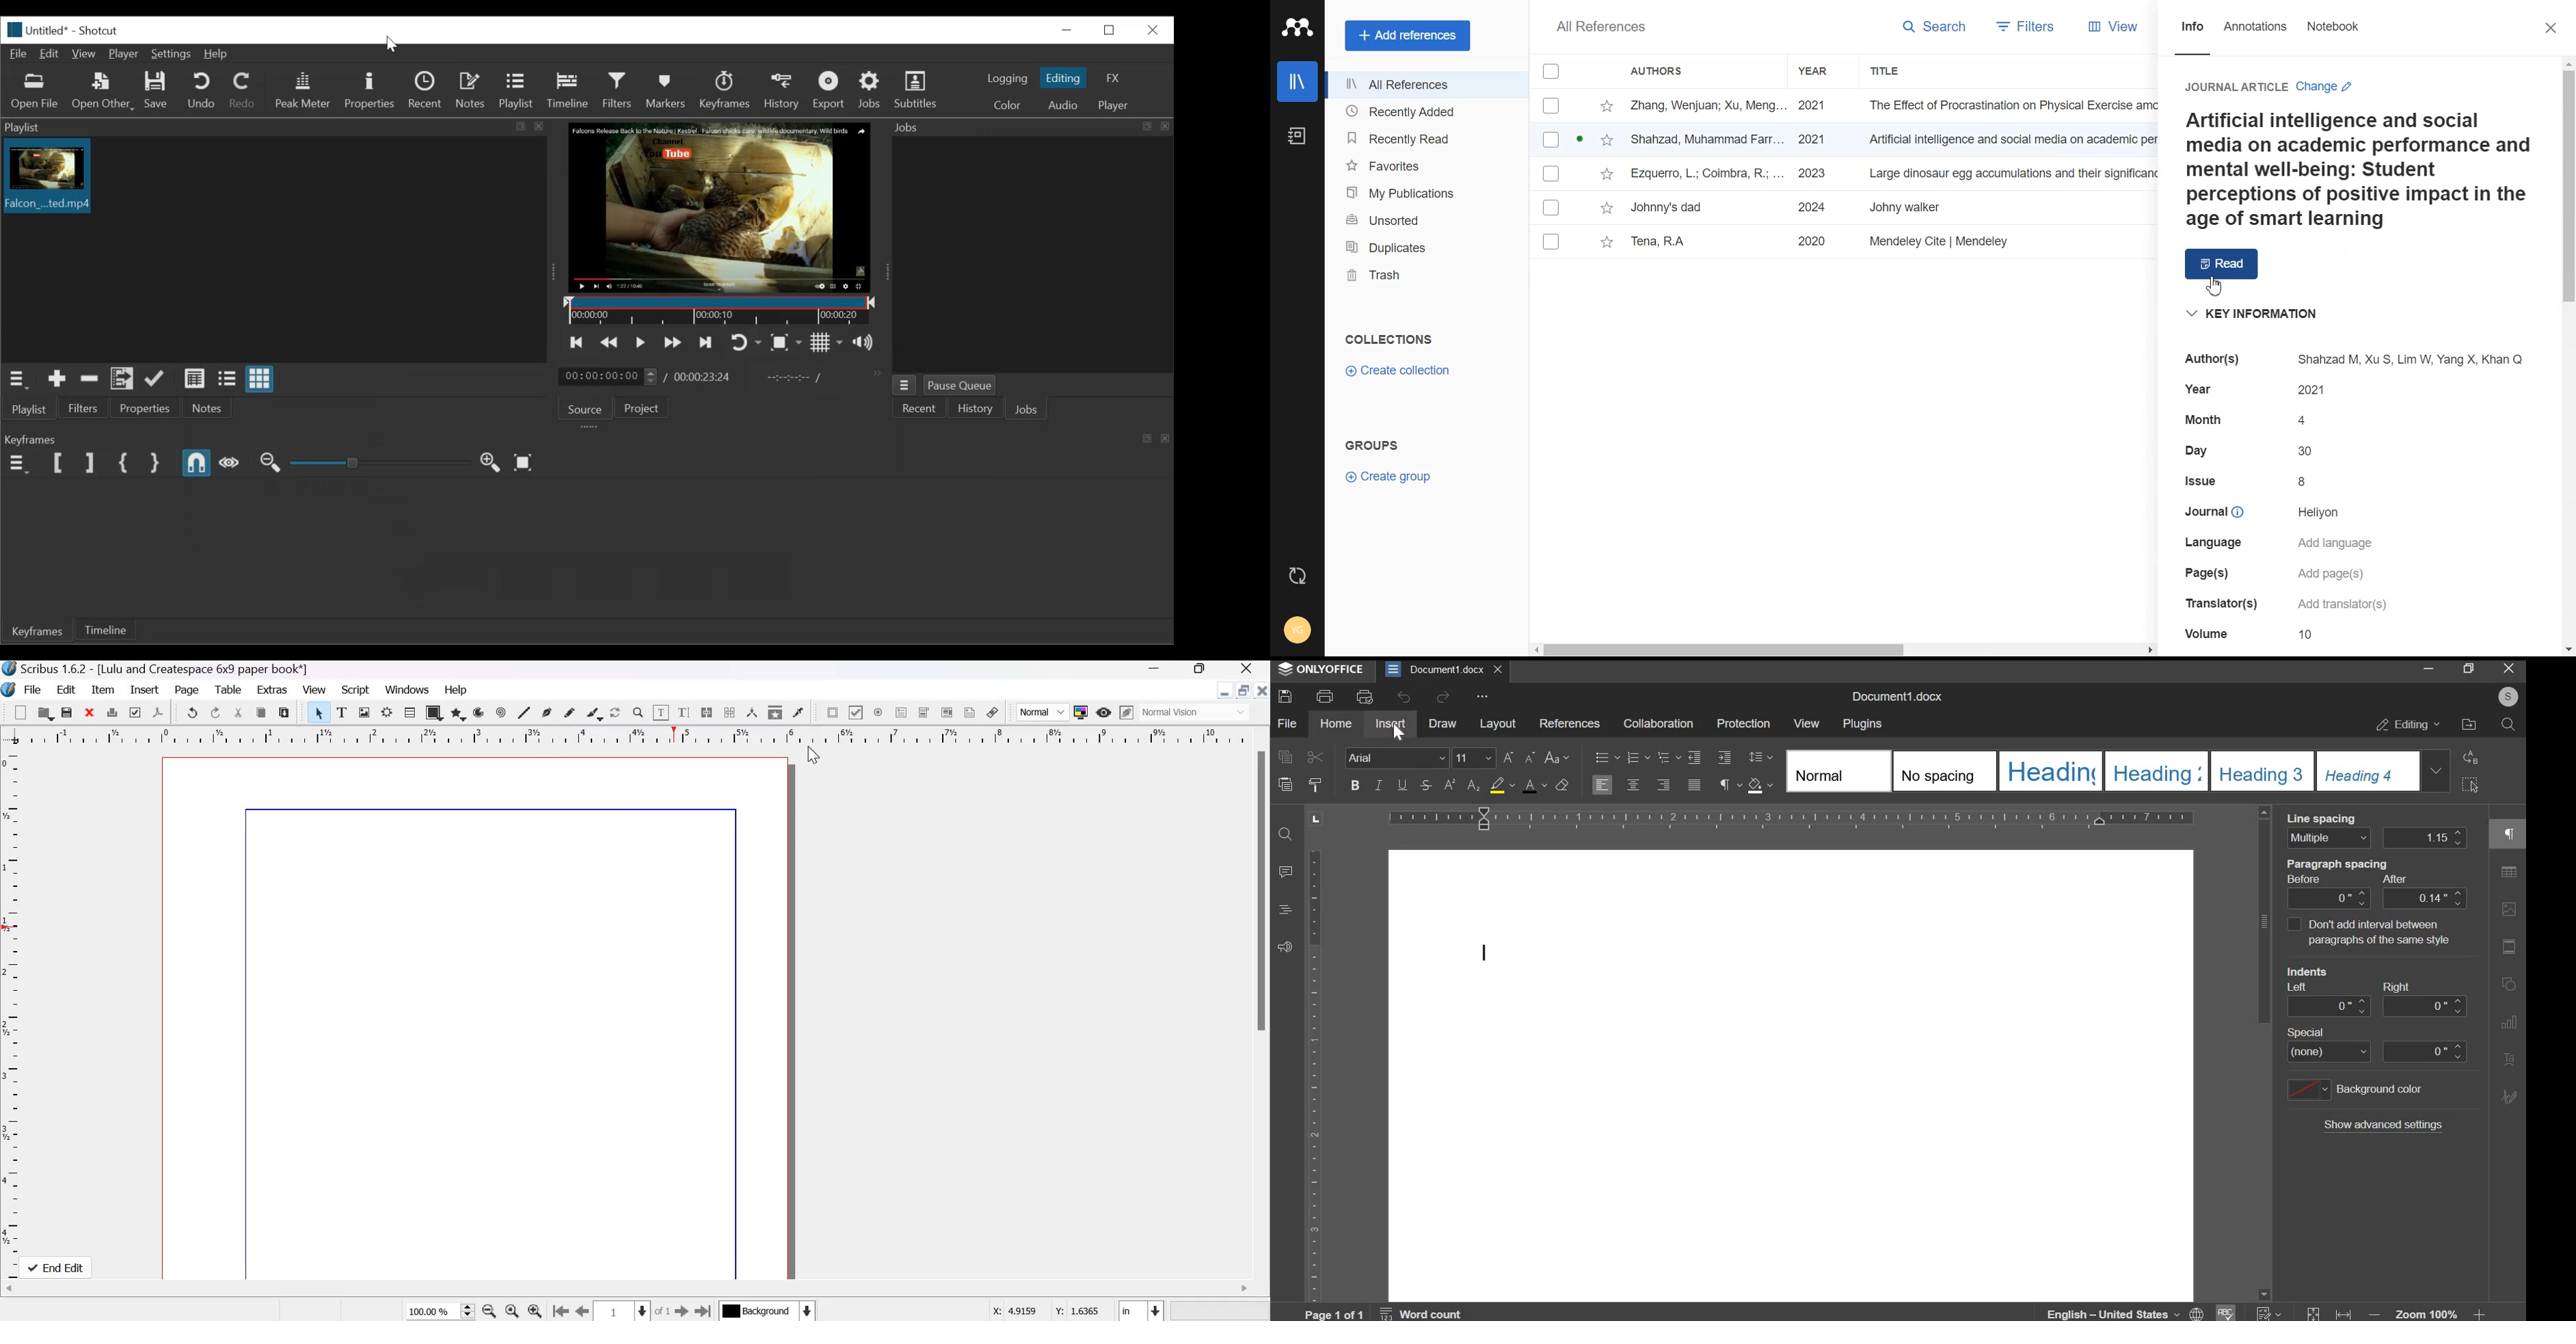 This screenshot has height=1344, width=2576. Describe the element at coordinates (2383, 1125) in the screenshot. I see `show additional settings` at that location.